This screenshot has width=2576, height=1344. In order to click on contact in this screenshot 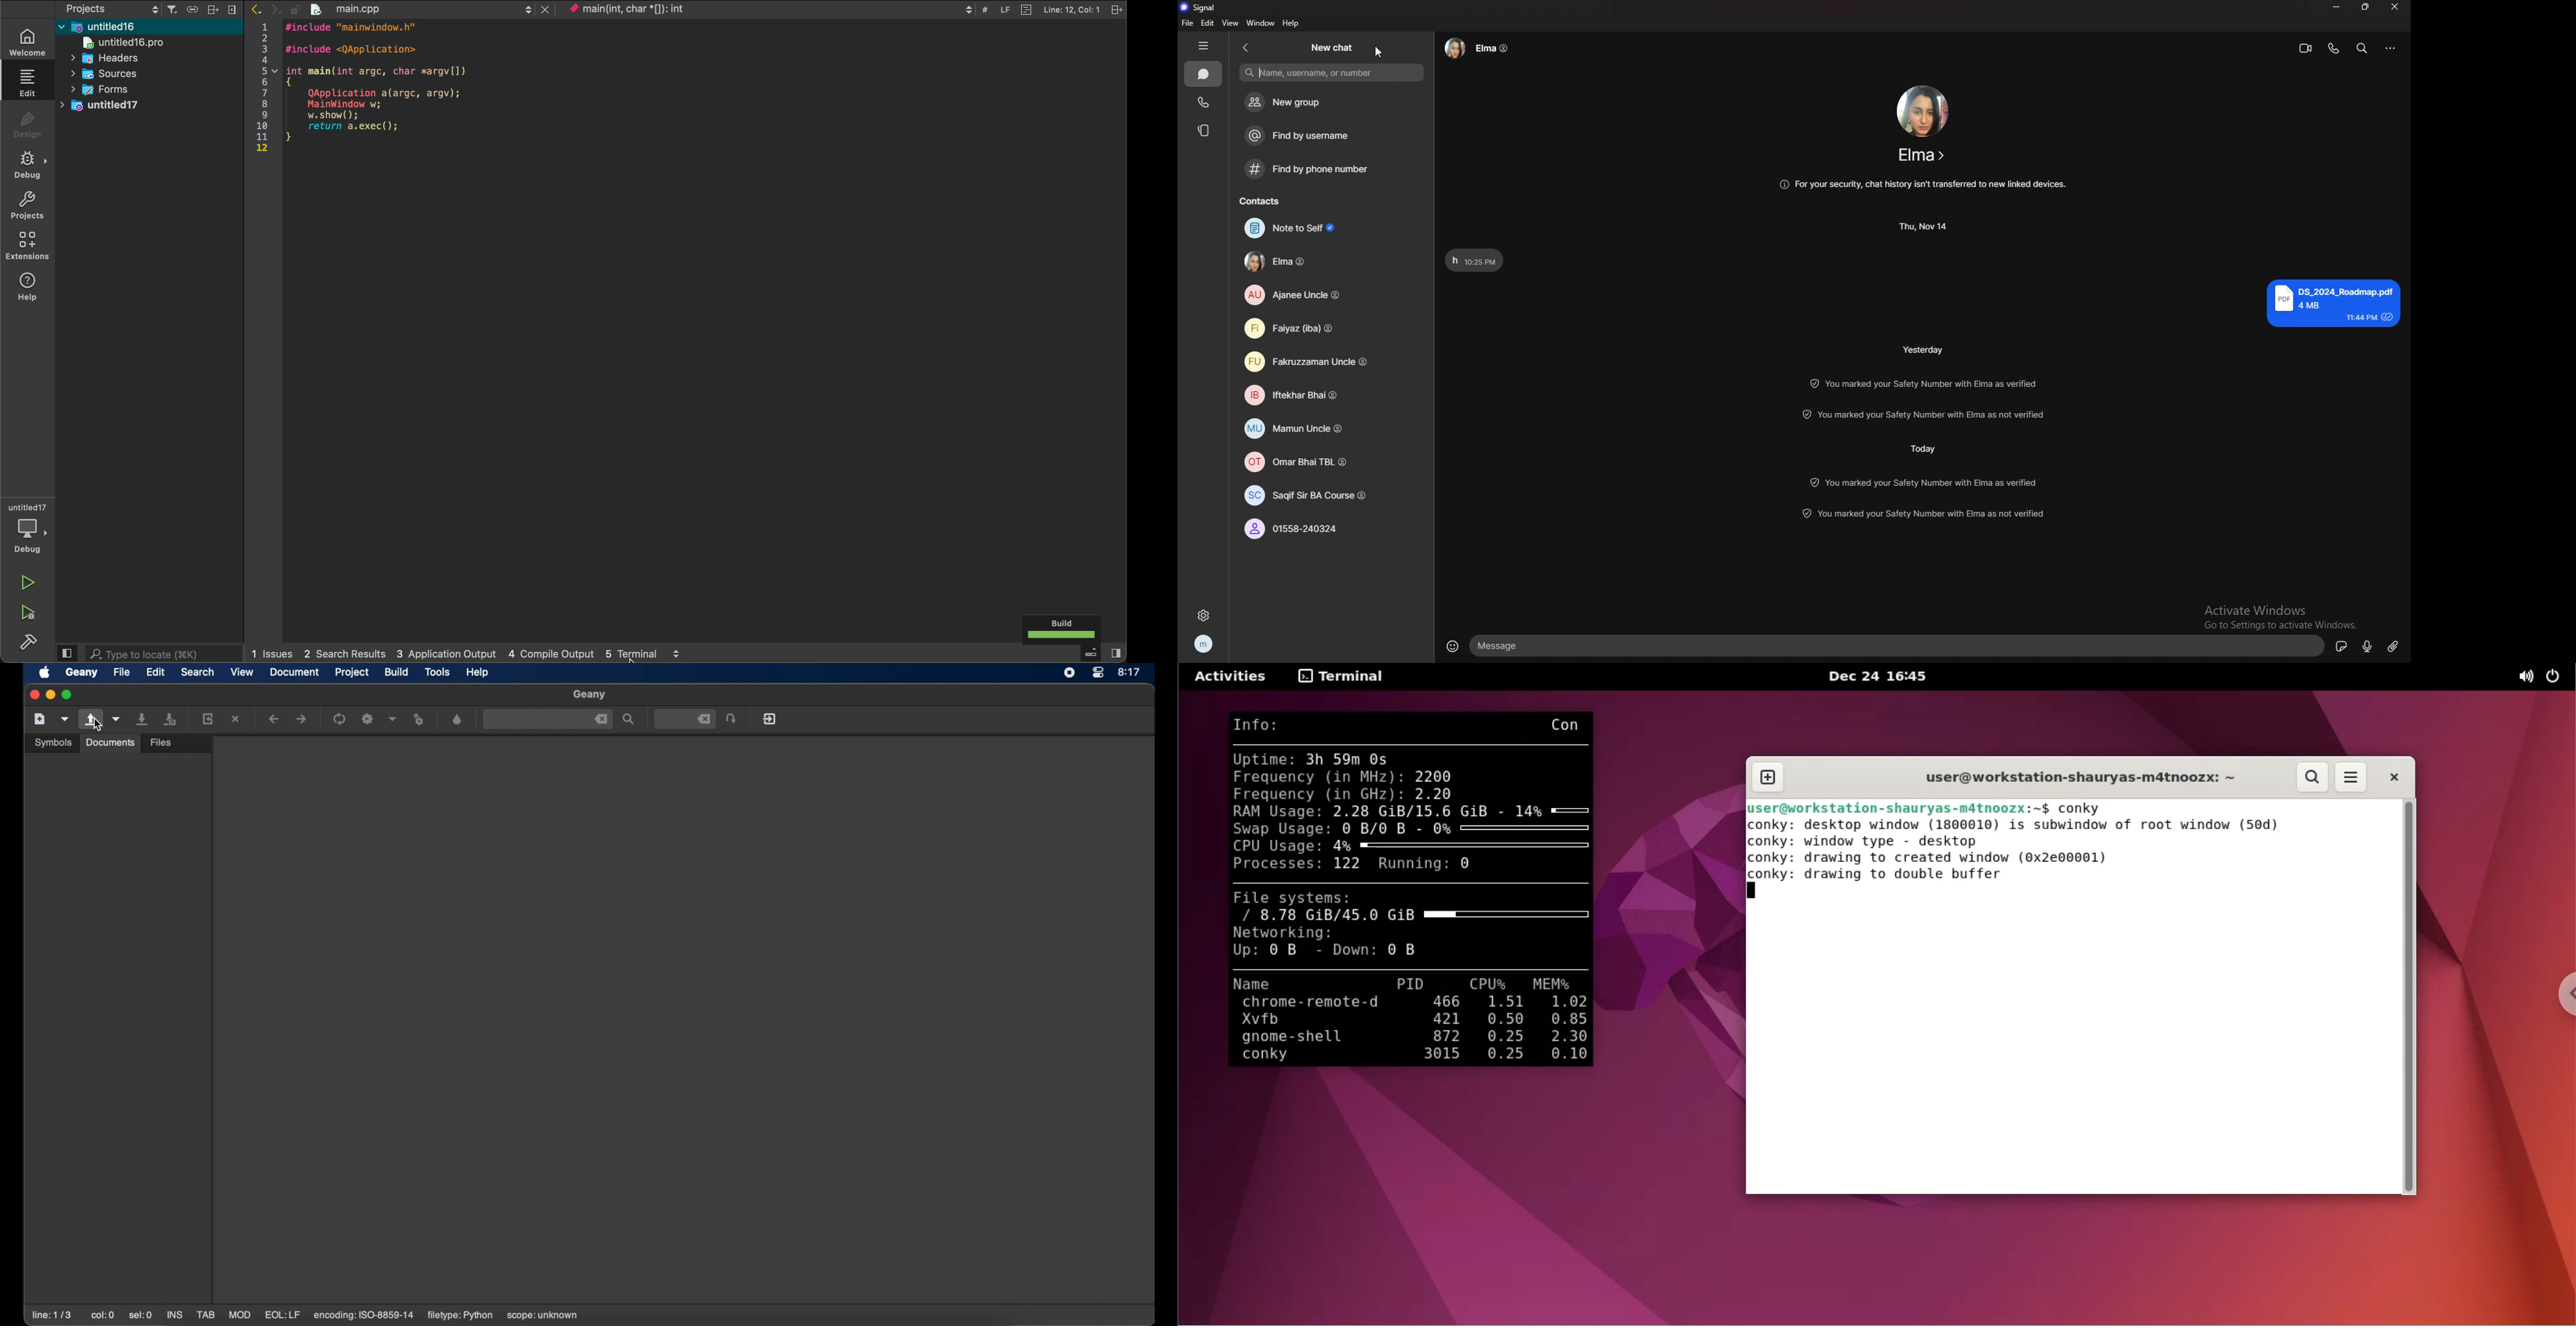, I will do `click(1304, 262)`.